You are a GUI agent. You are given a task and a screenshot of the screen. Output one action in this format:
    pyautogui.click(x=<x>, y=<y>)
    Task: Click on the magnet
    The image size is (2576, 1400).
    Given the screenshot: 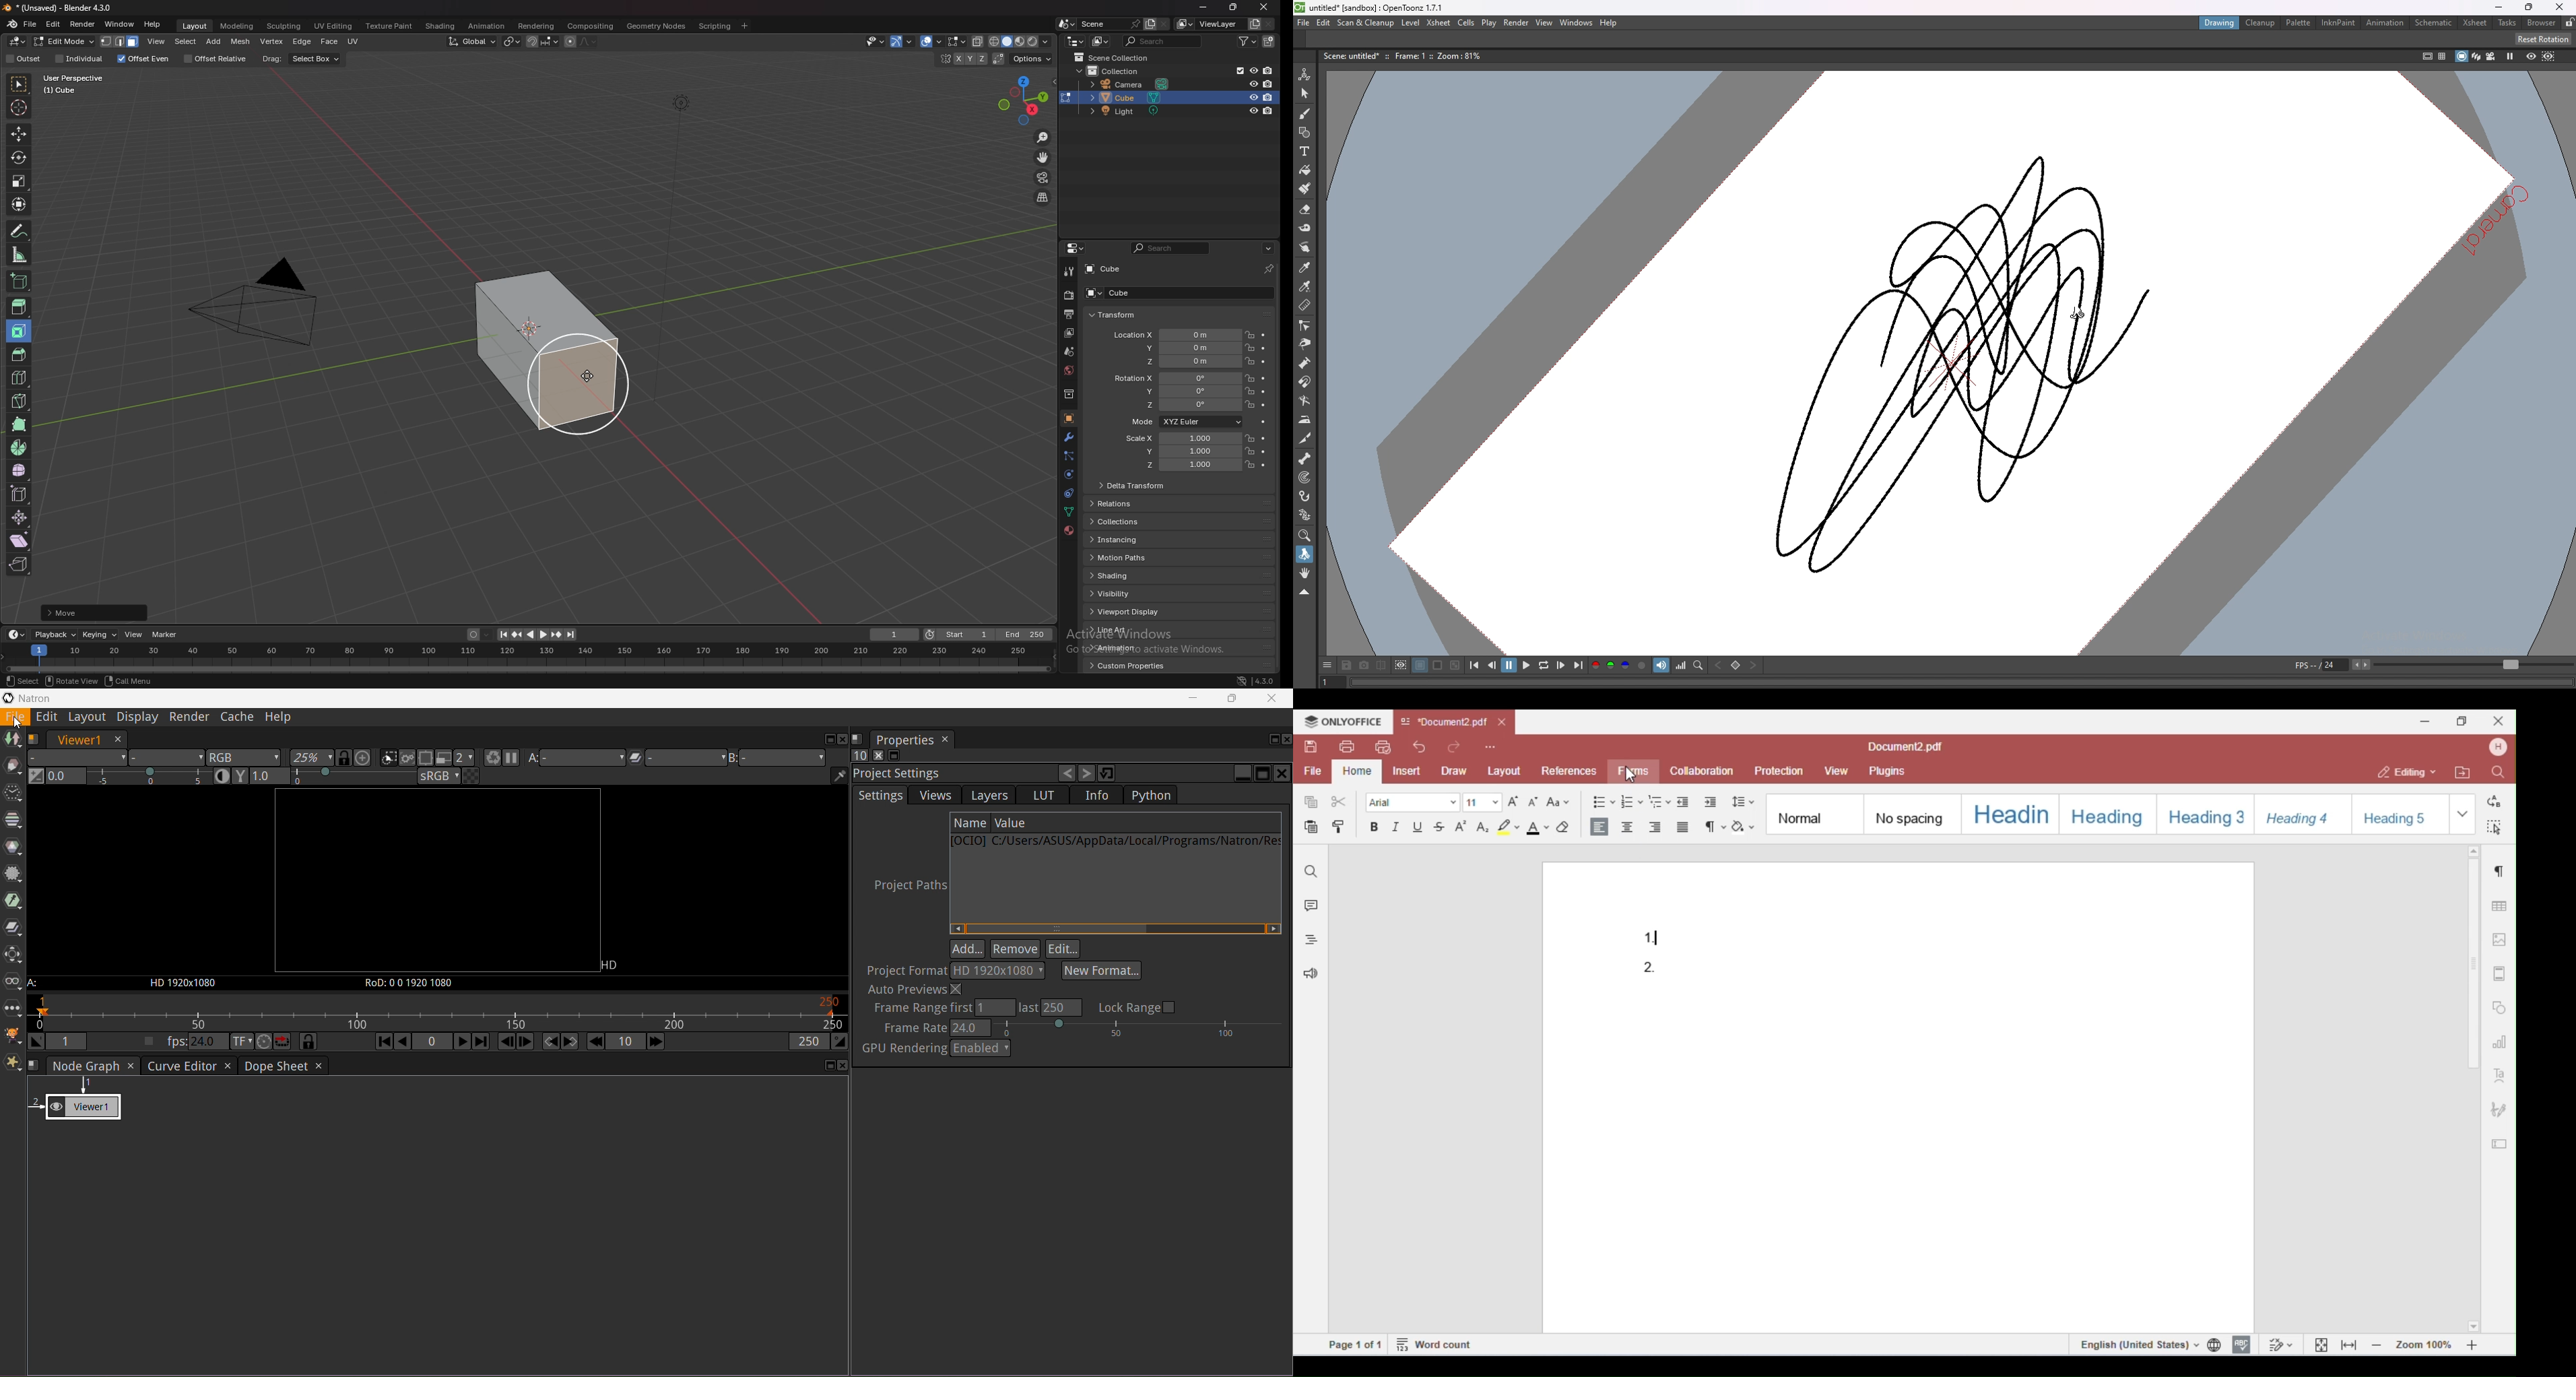 What is the action you would take?
    pyautogui.click(x=1304, y=382)
    